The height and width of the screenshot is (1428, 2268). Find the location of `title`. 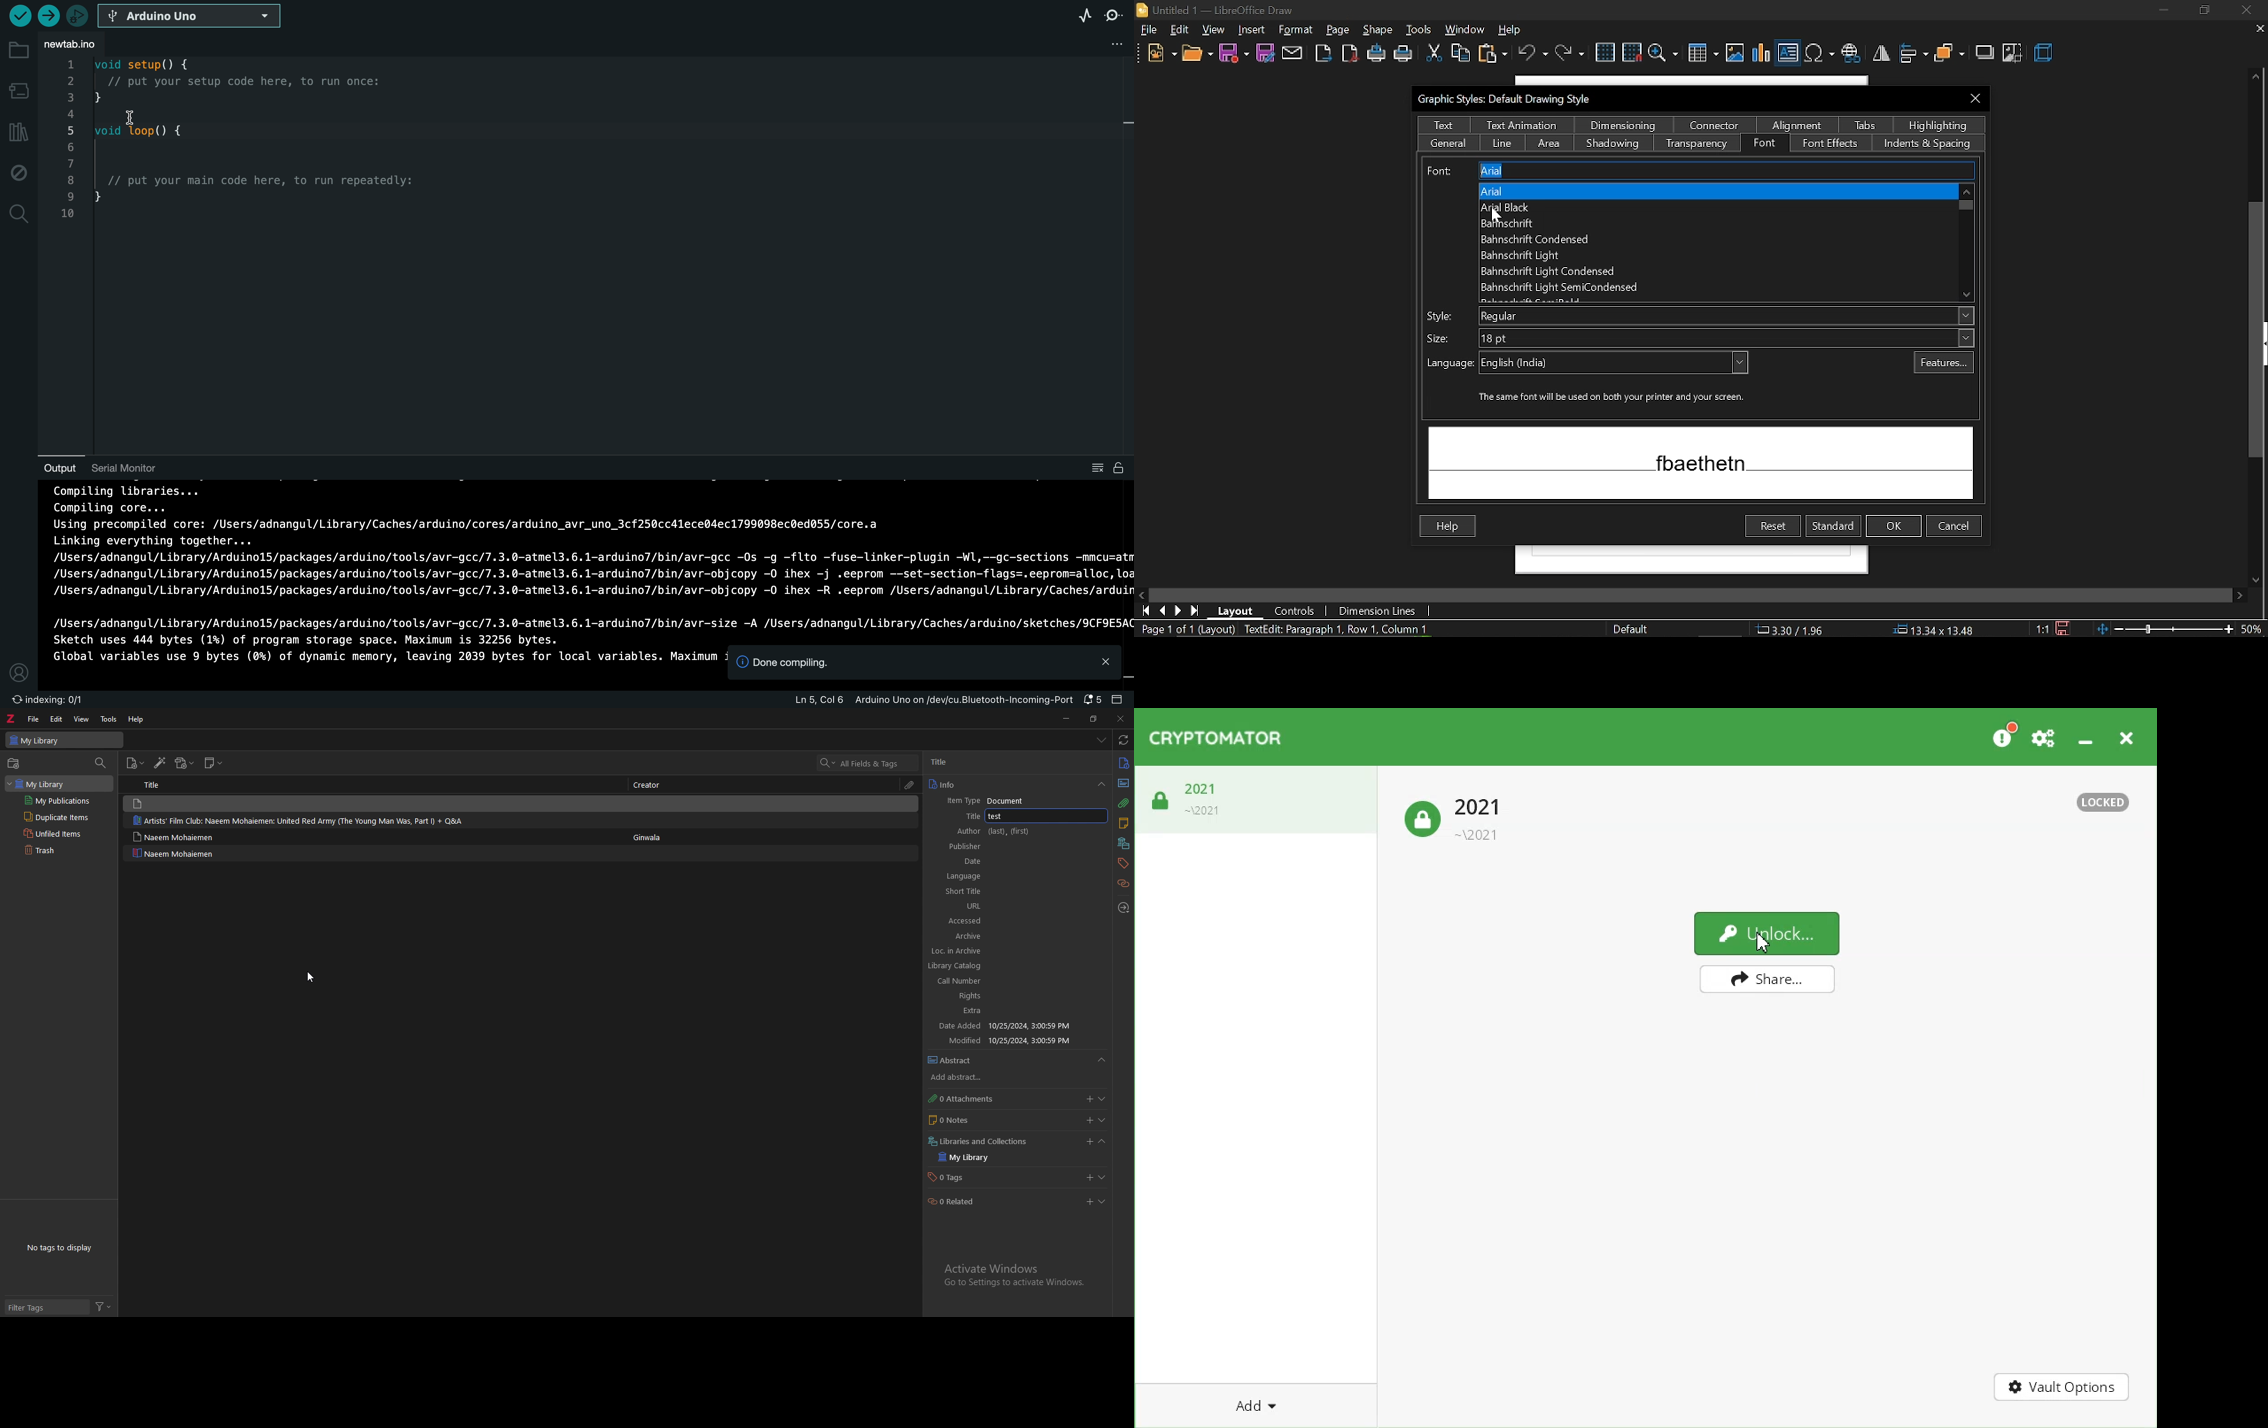

title is located at coordinates (155, 784).